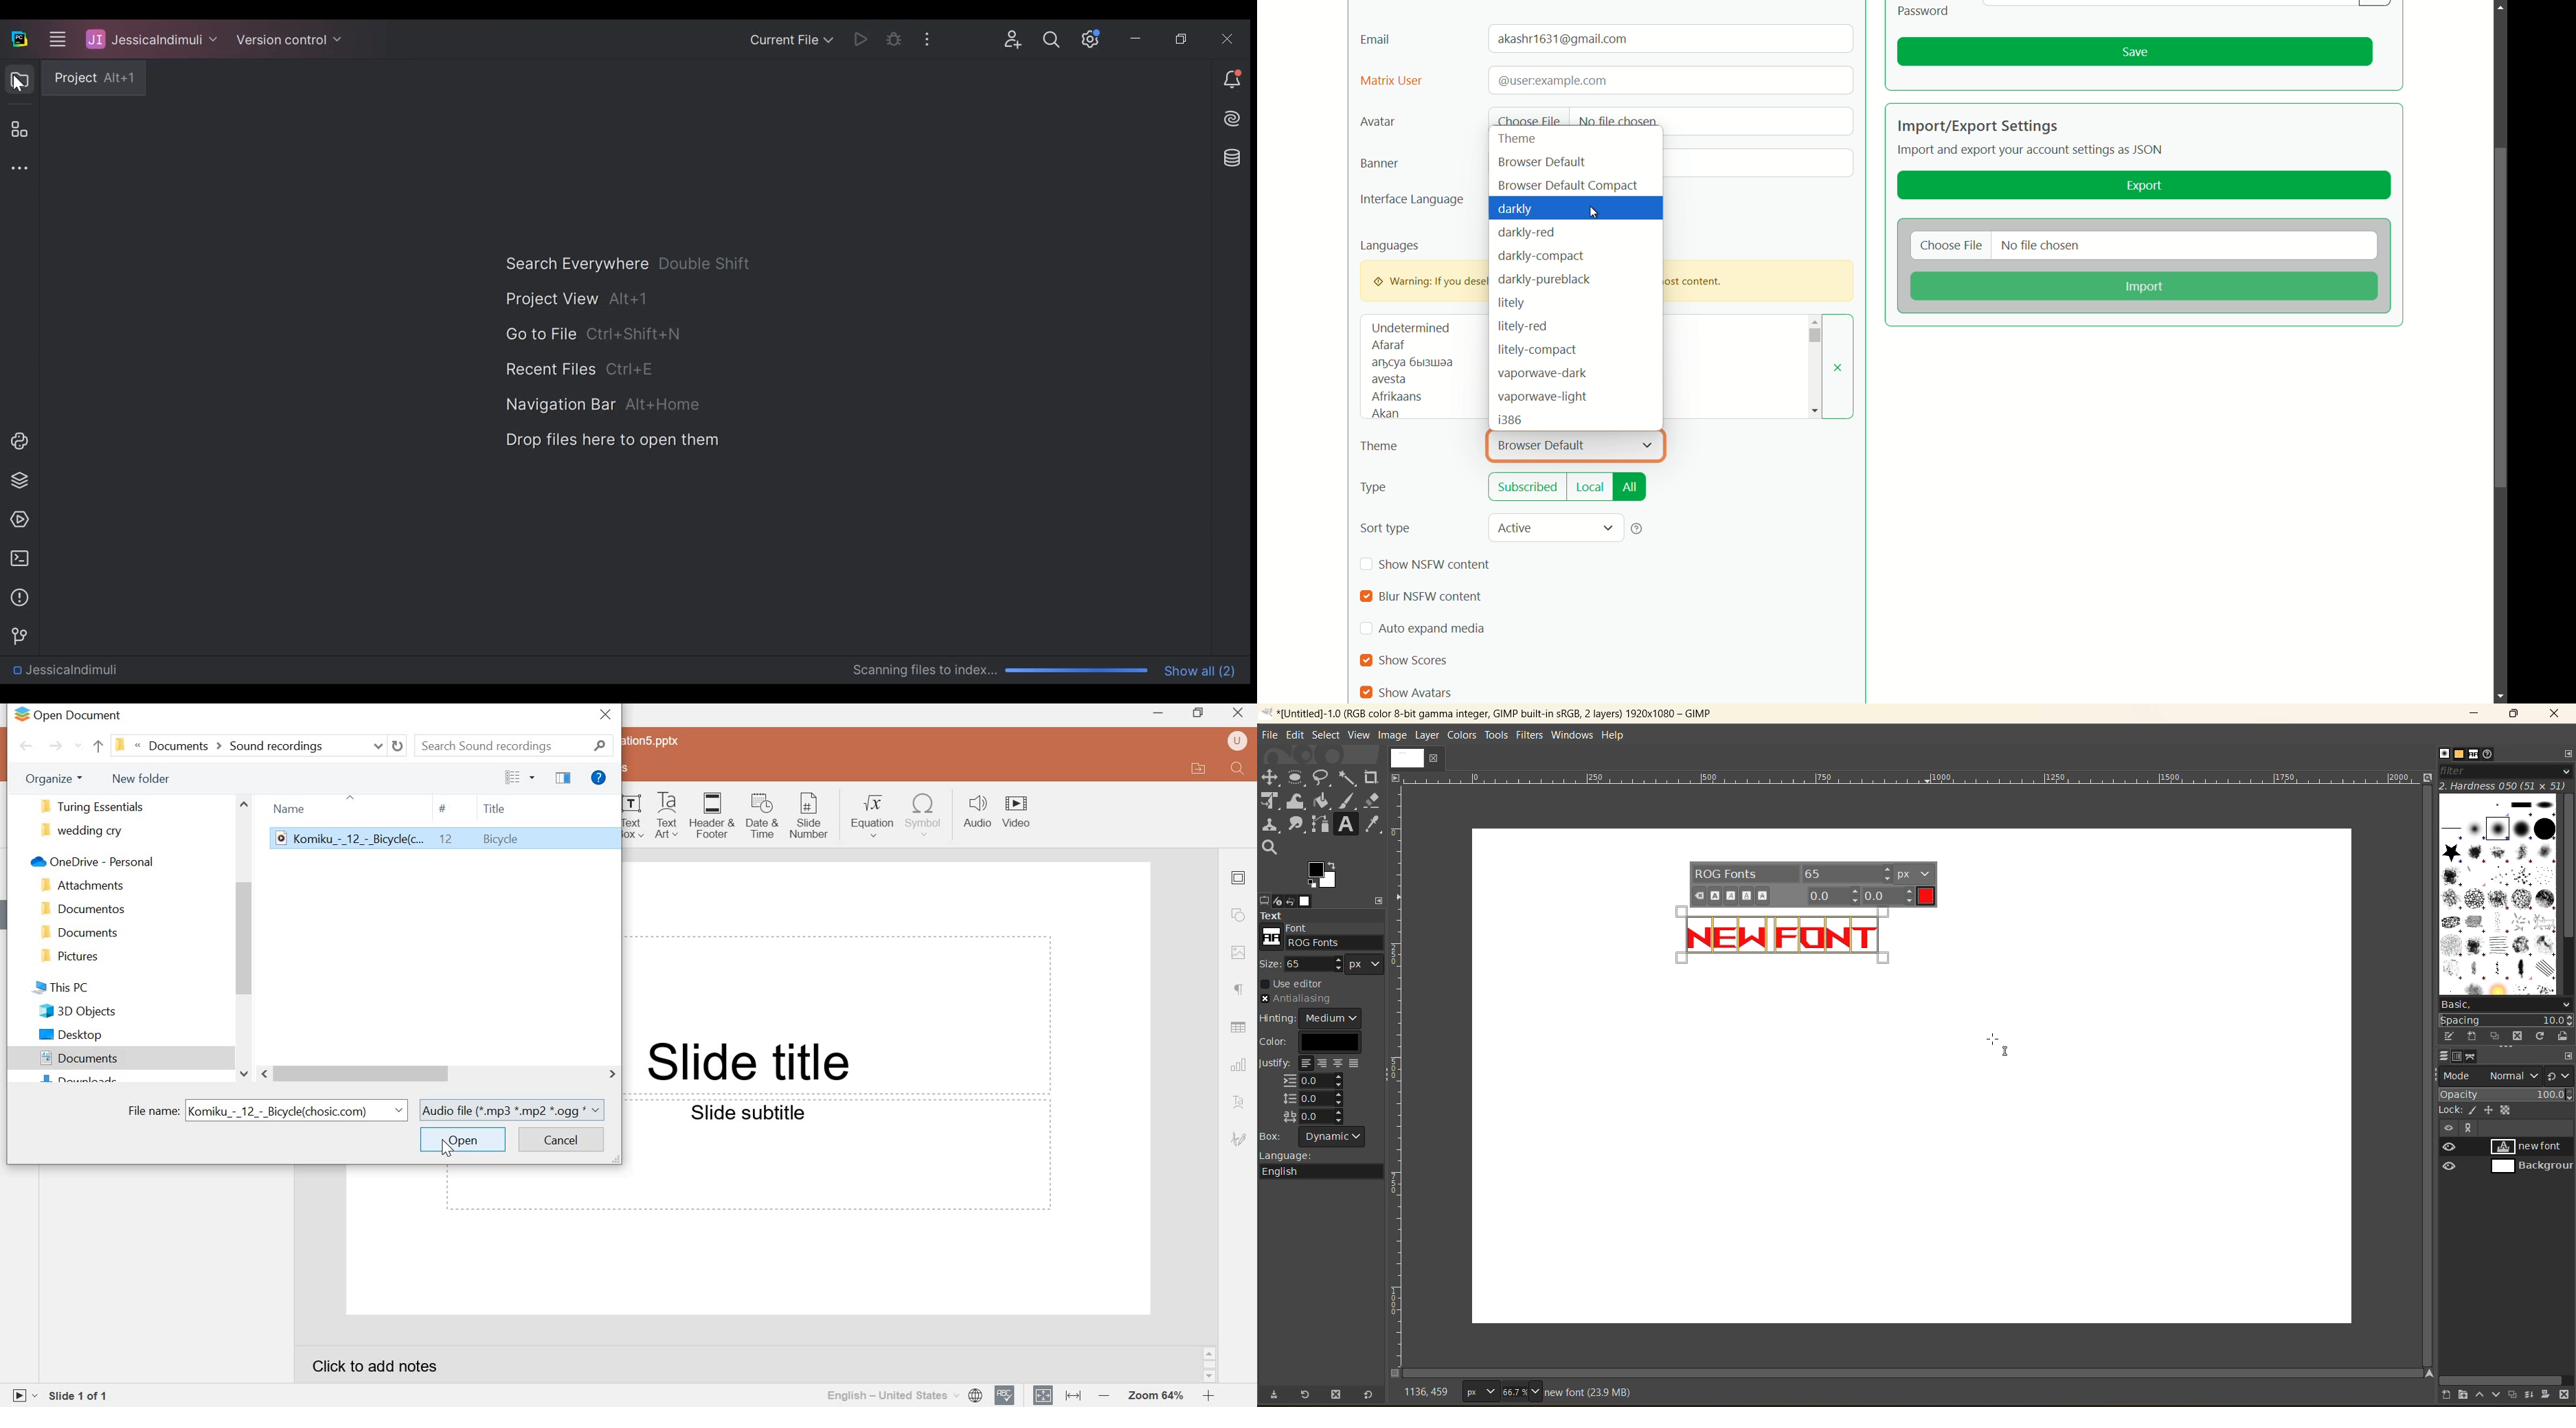 This screenshot has height=1428, width=2576. What do you see at coordinates (1436, 564) in the screenshot?
I see `show nsfw content` at bounding box center [1436, 564].